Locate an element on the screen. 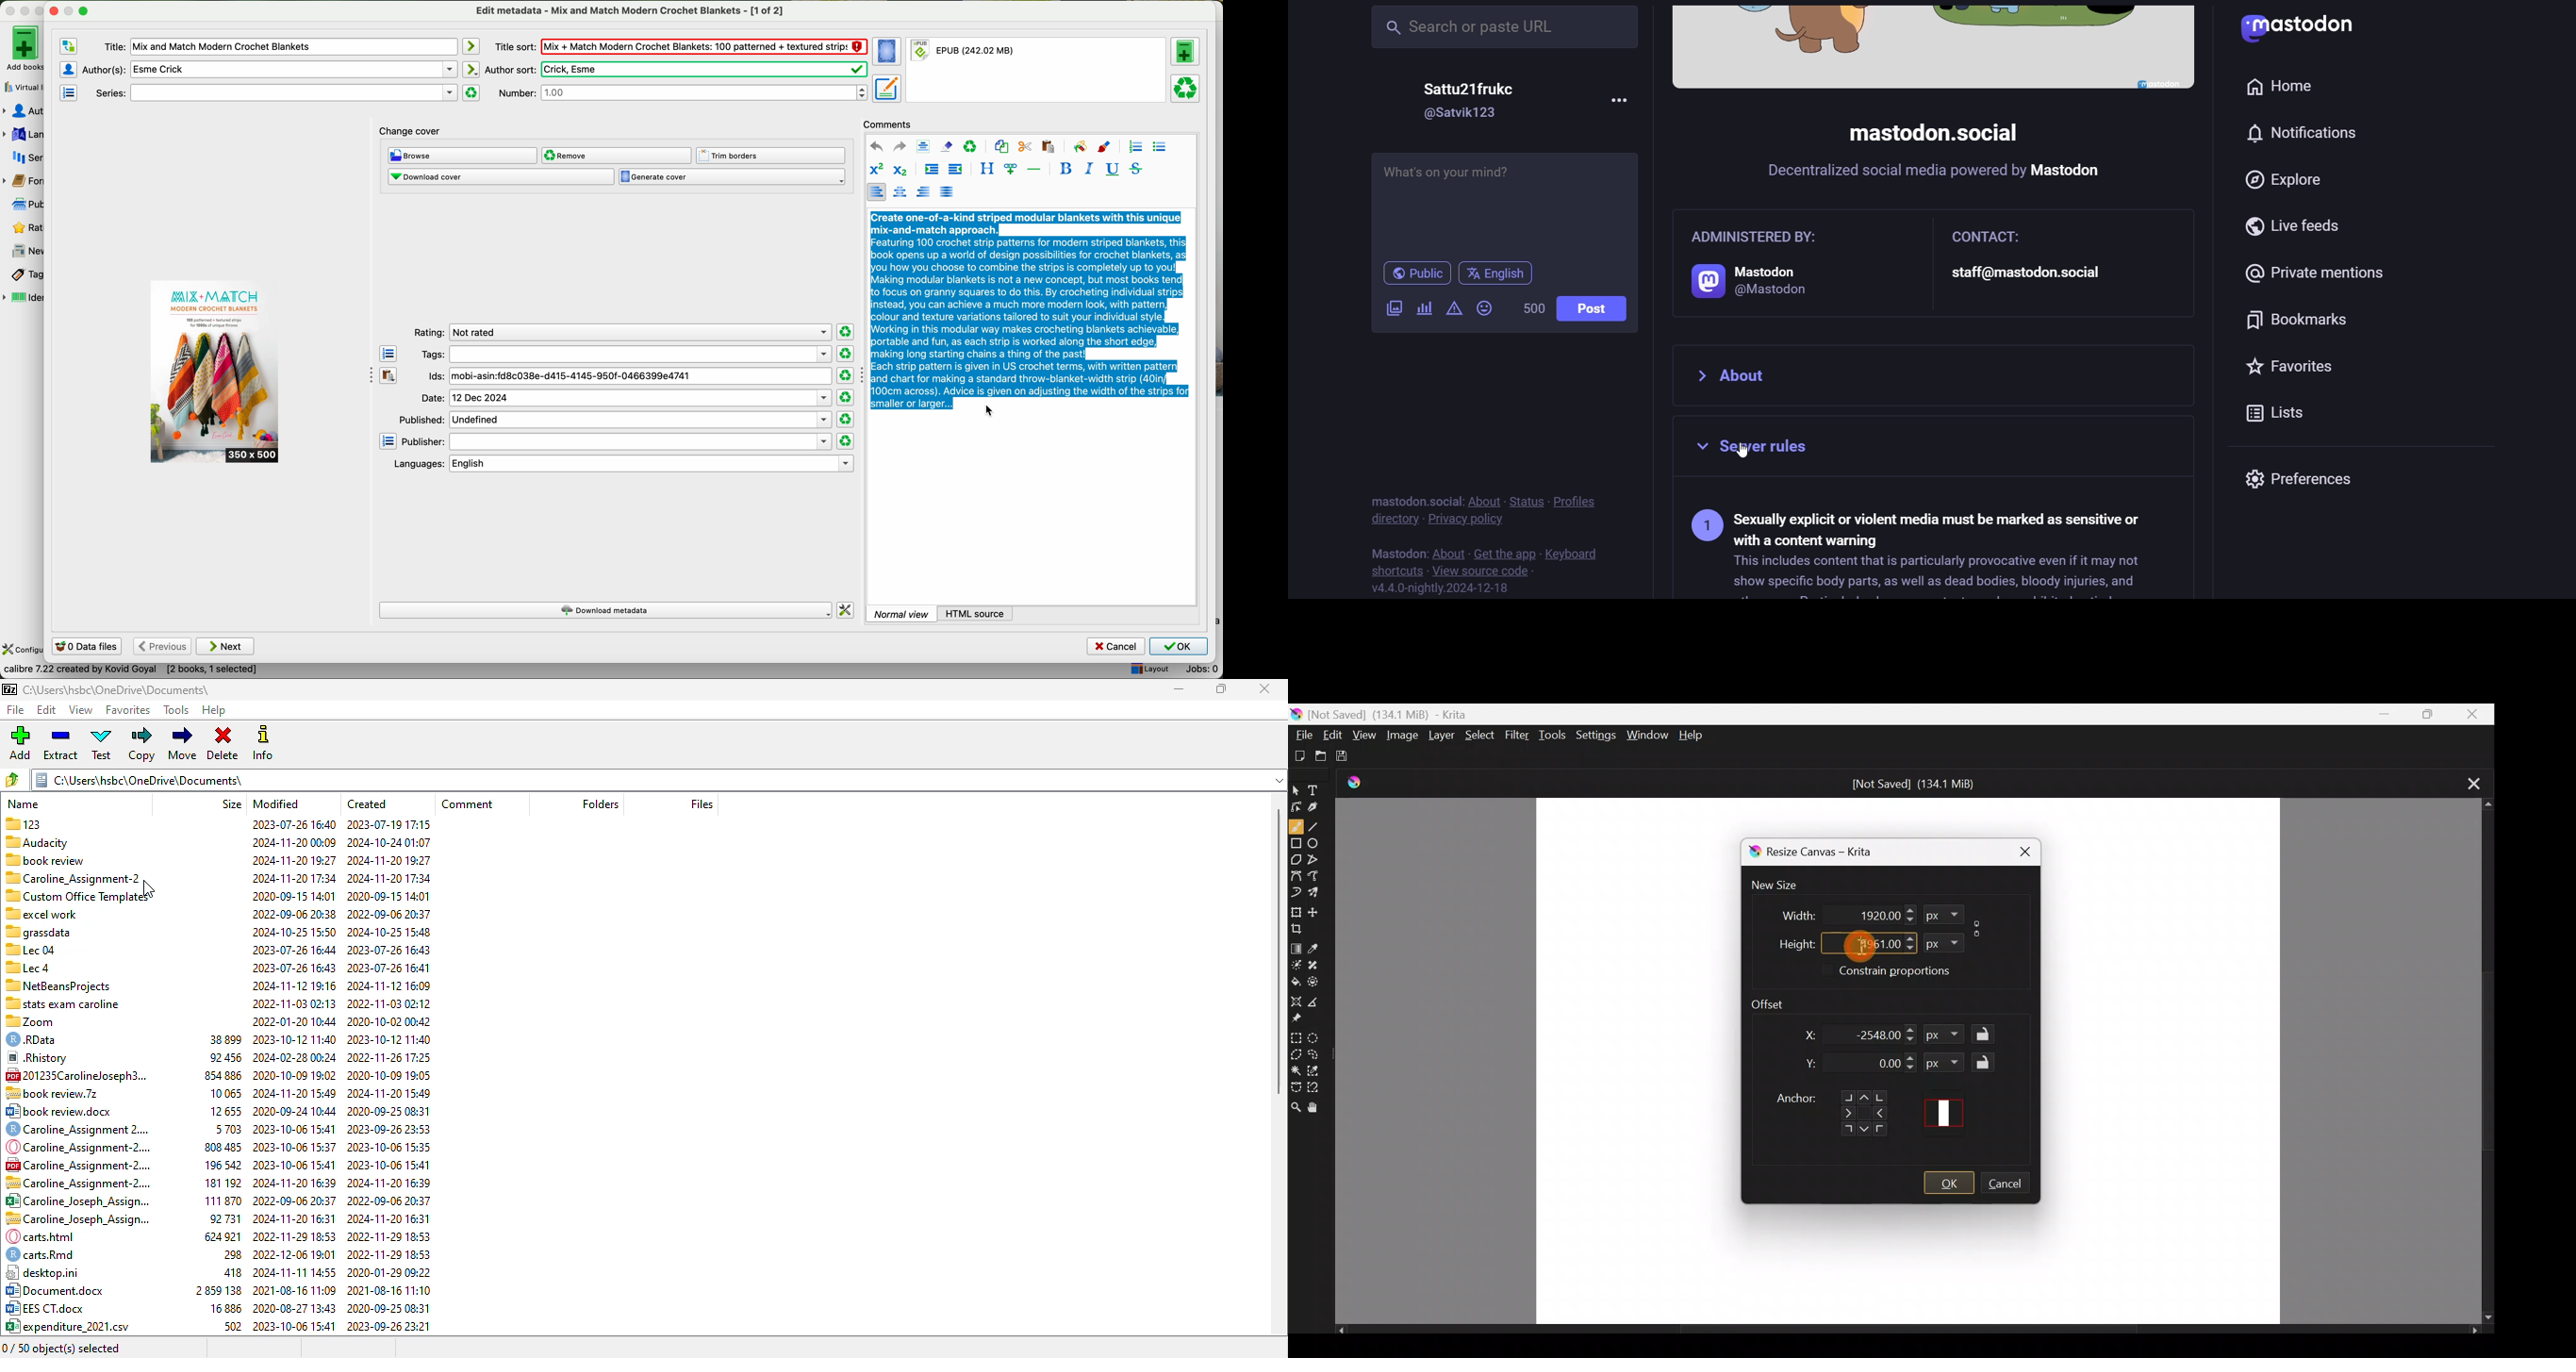 The image size is (2576, 1372). 298 is located at coordinates (225, 1254).